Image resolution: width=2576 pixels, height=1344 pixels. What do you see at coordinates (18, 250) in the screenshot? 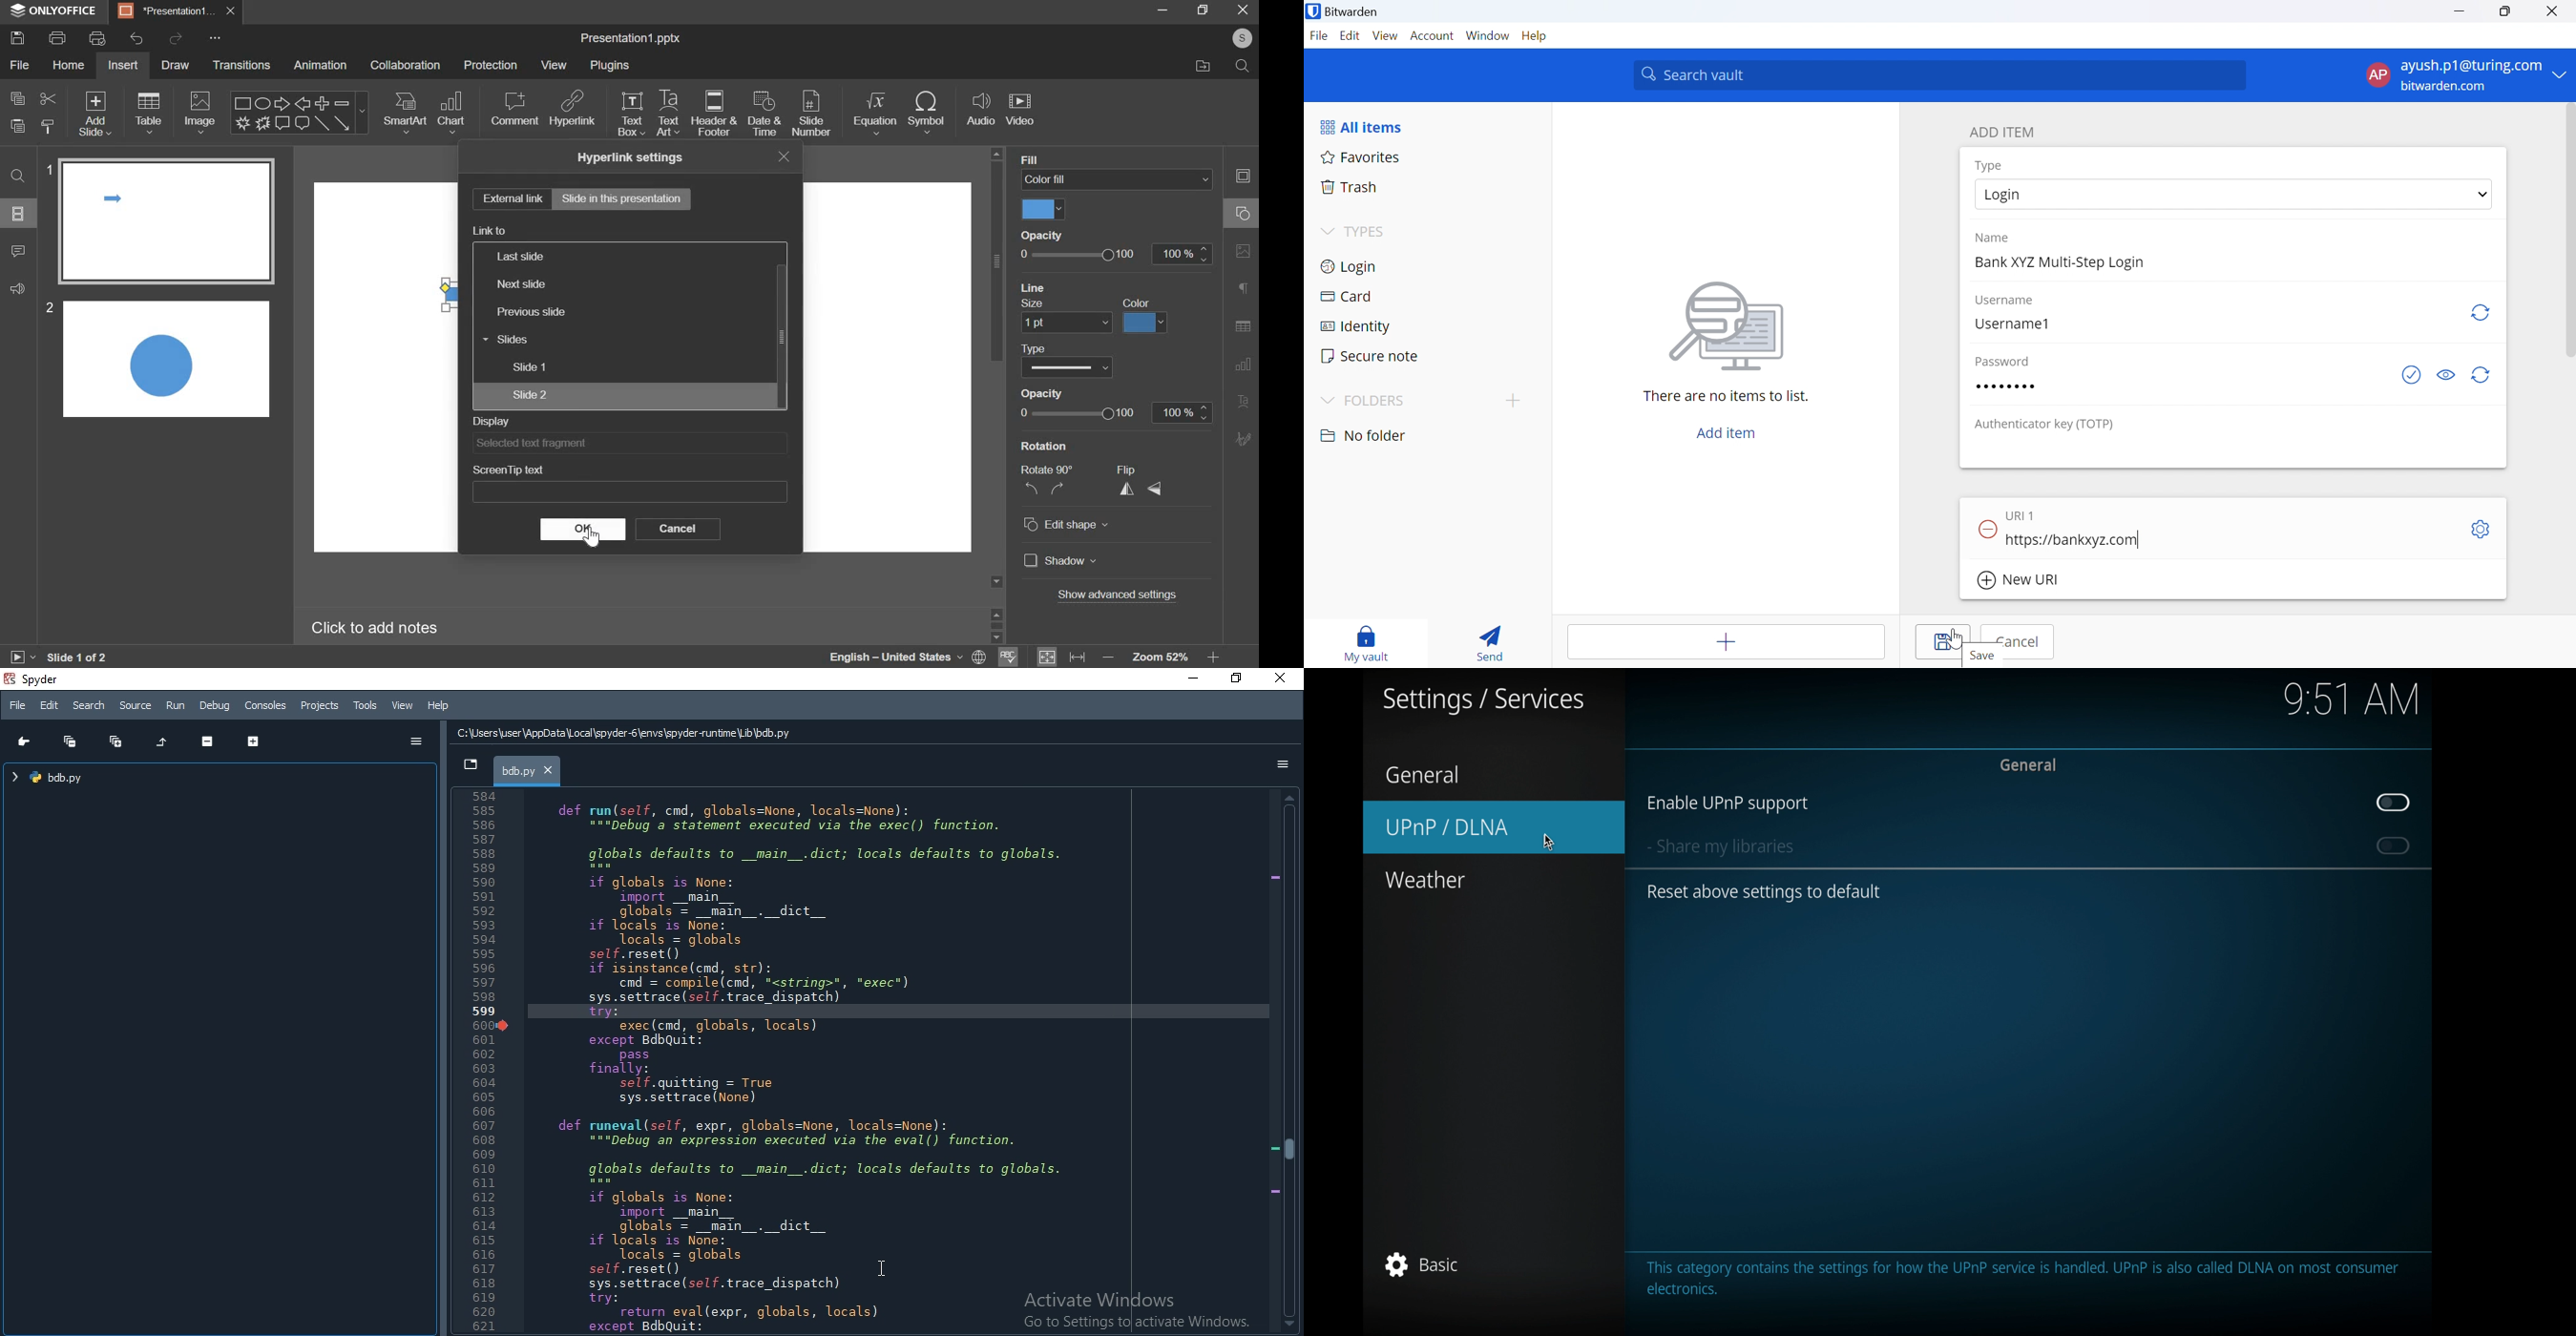
I see `comment` at bounding box center [18, 250].